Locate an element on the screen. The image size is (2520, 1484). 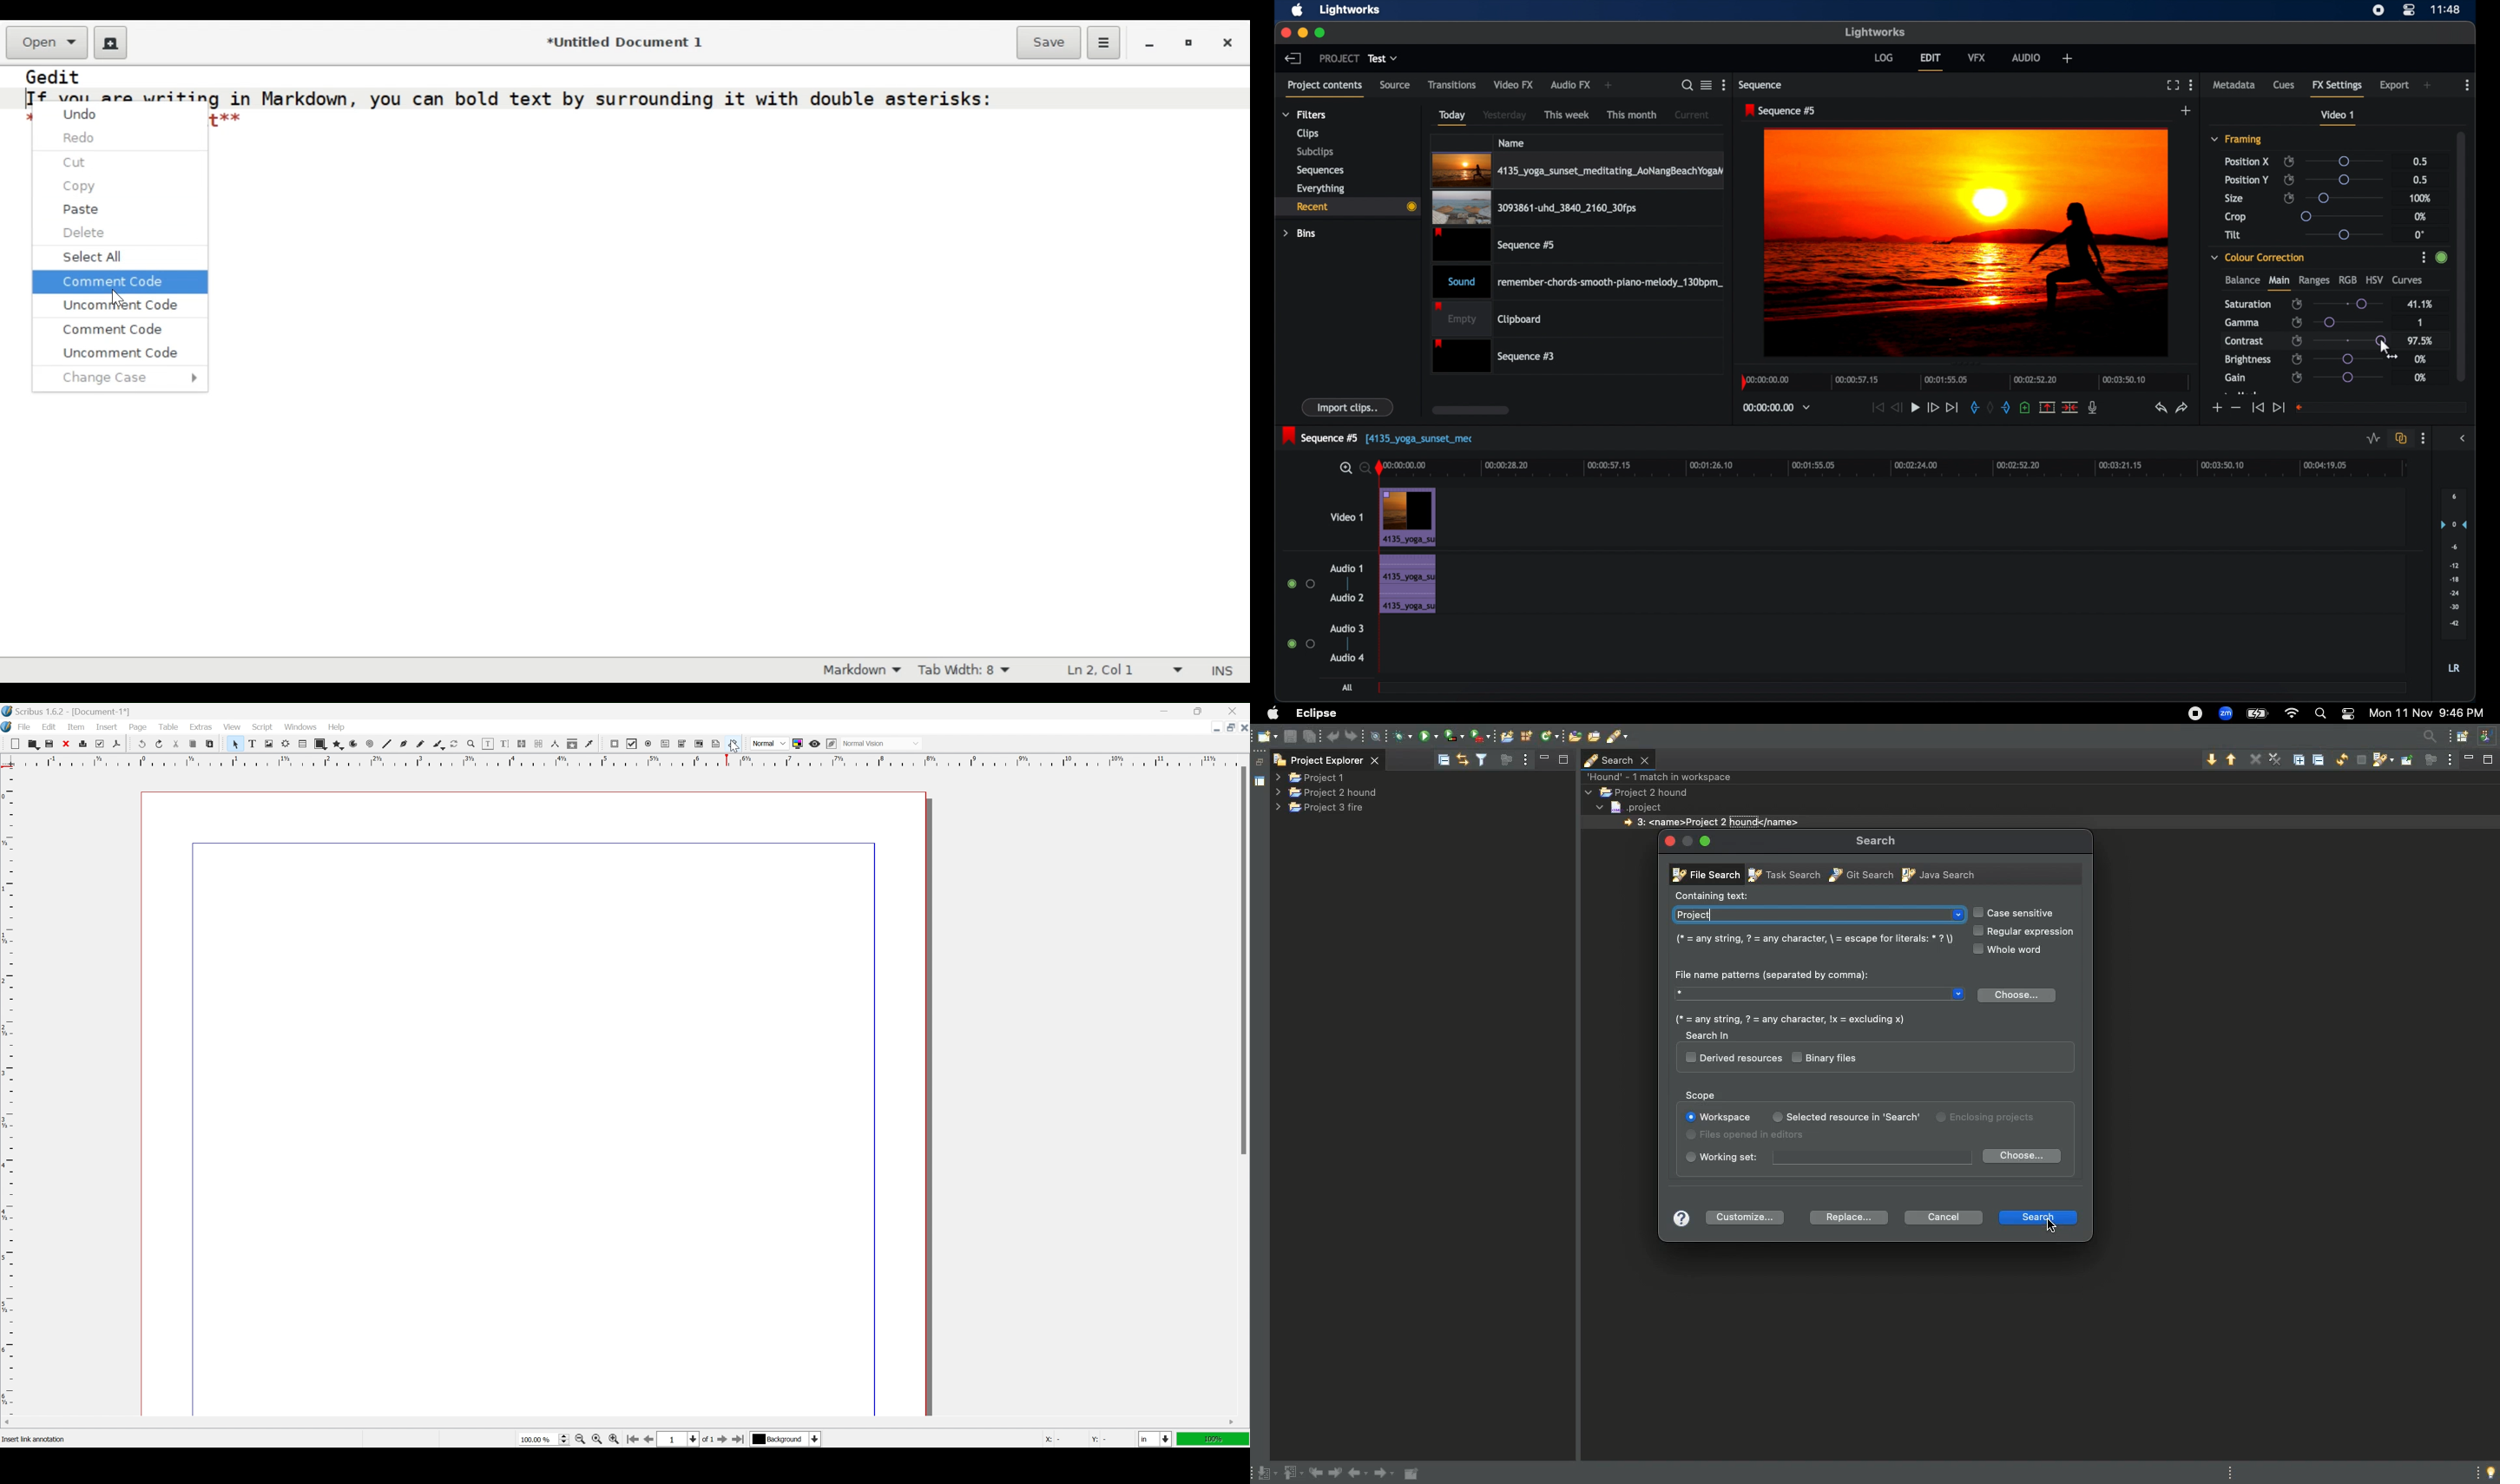
0% is located at coordinates (2421, 378).